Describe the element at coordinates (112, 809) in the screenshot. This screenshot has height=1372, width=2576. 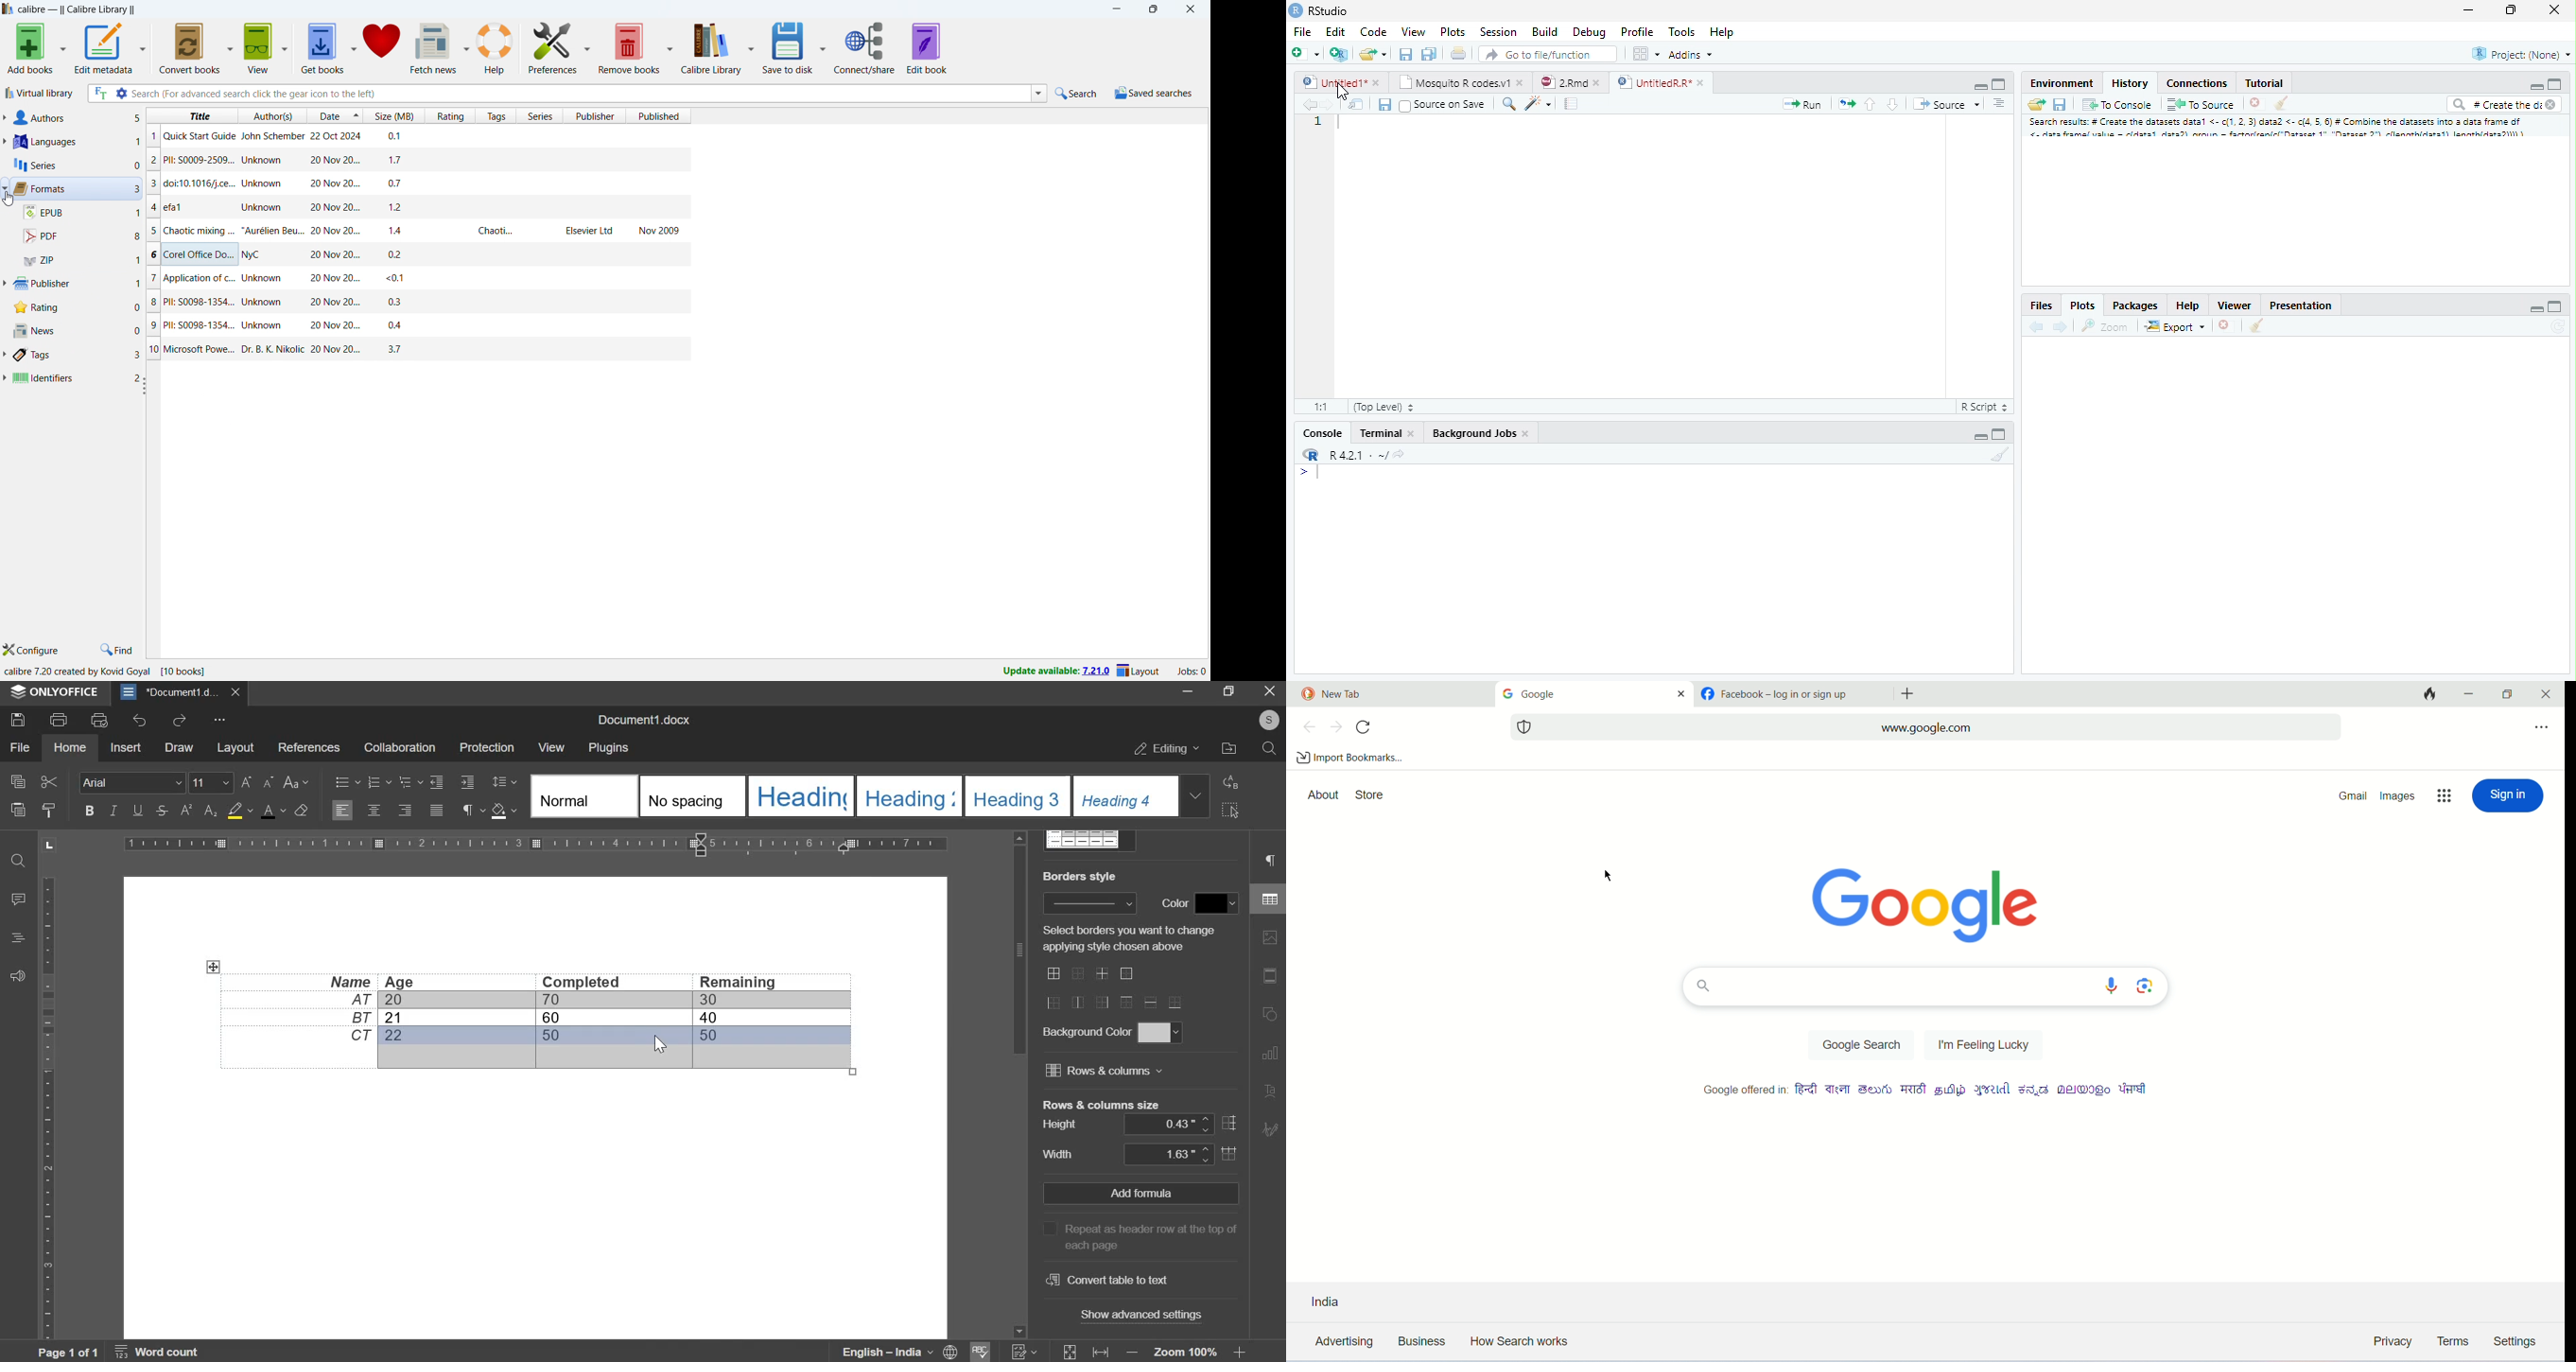
I see `italic` at that location.